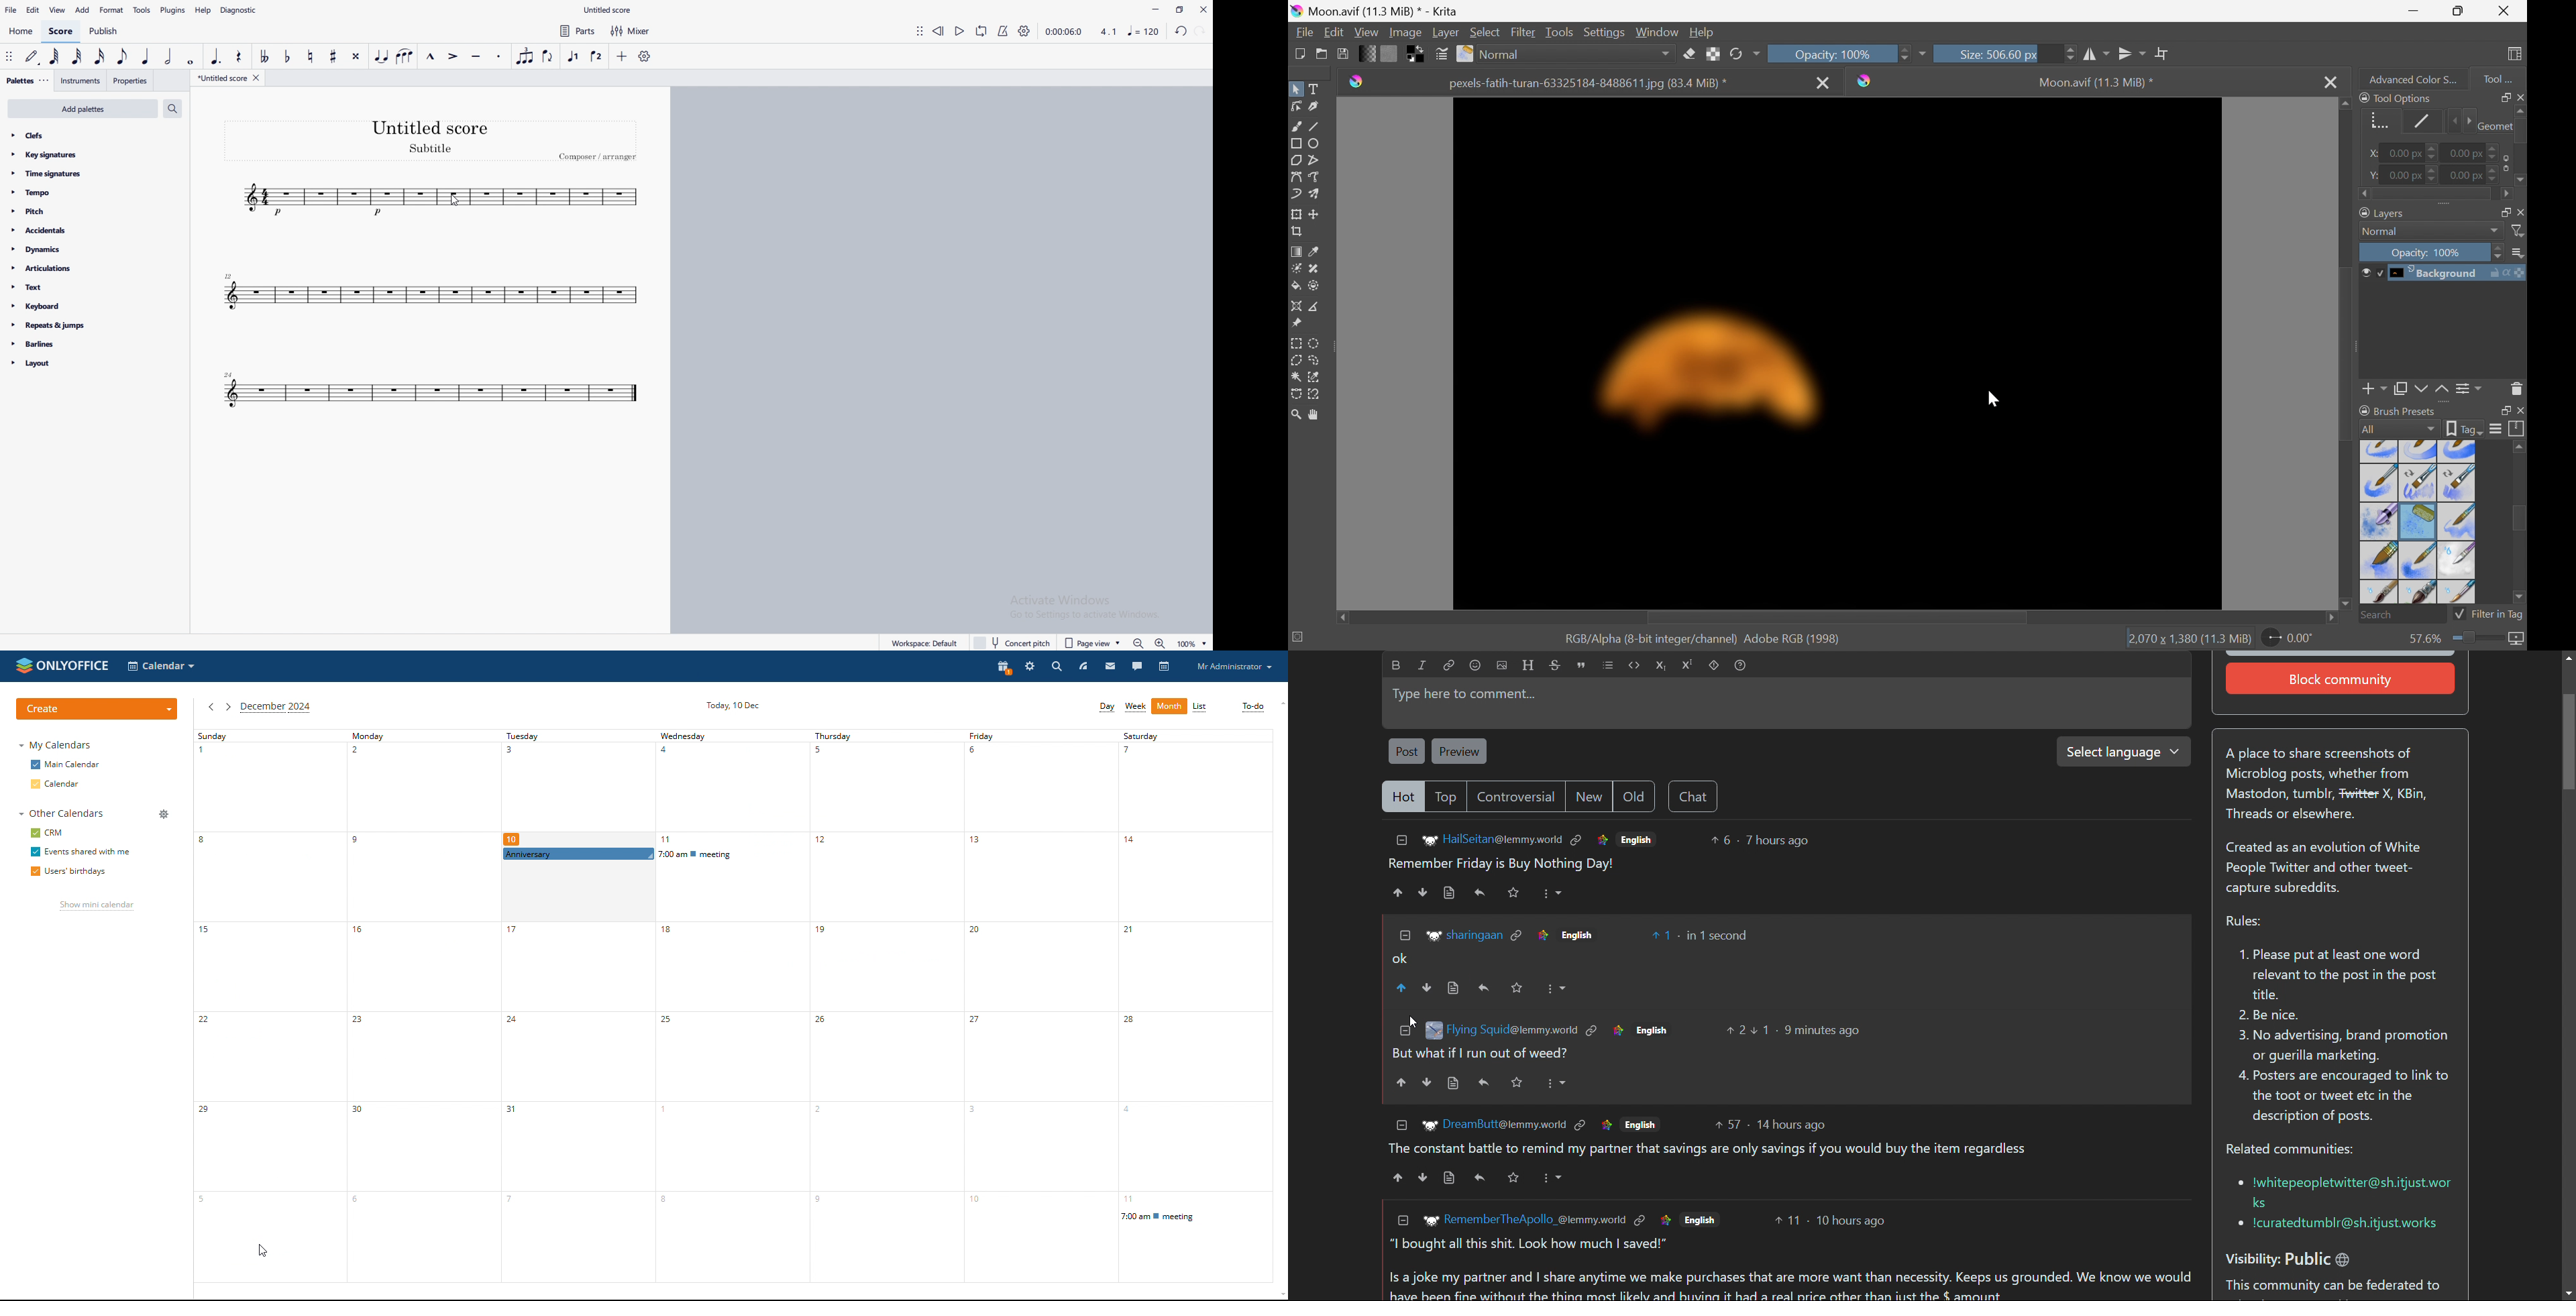 This screenshot has width=2576, height=1316. I want to click on rest, so click(239, 56).